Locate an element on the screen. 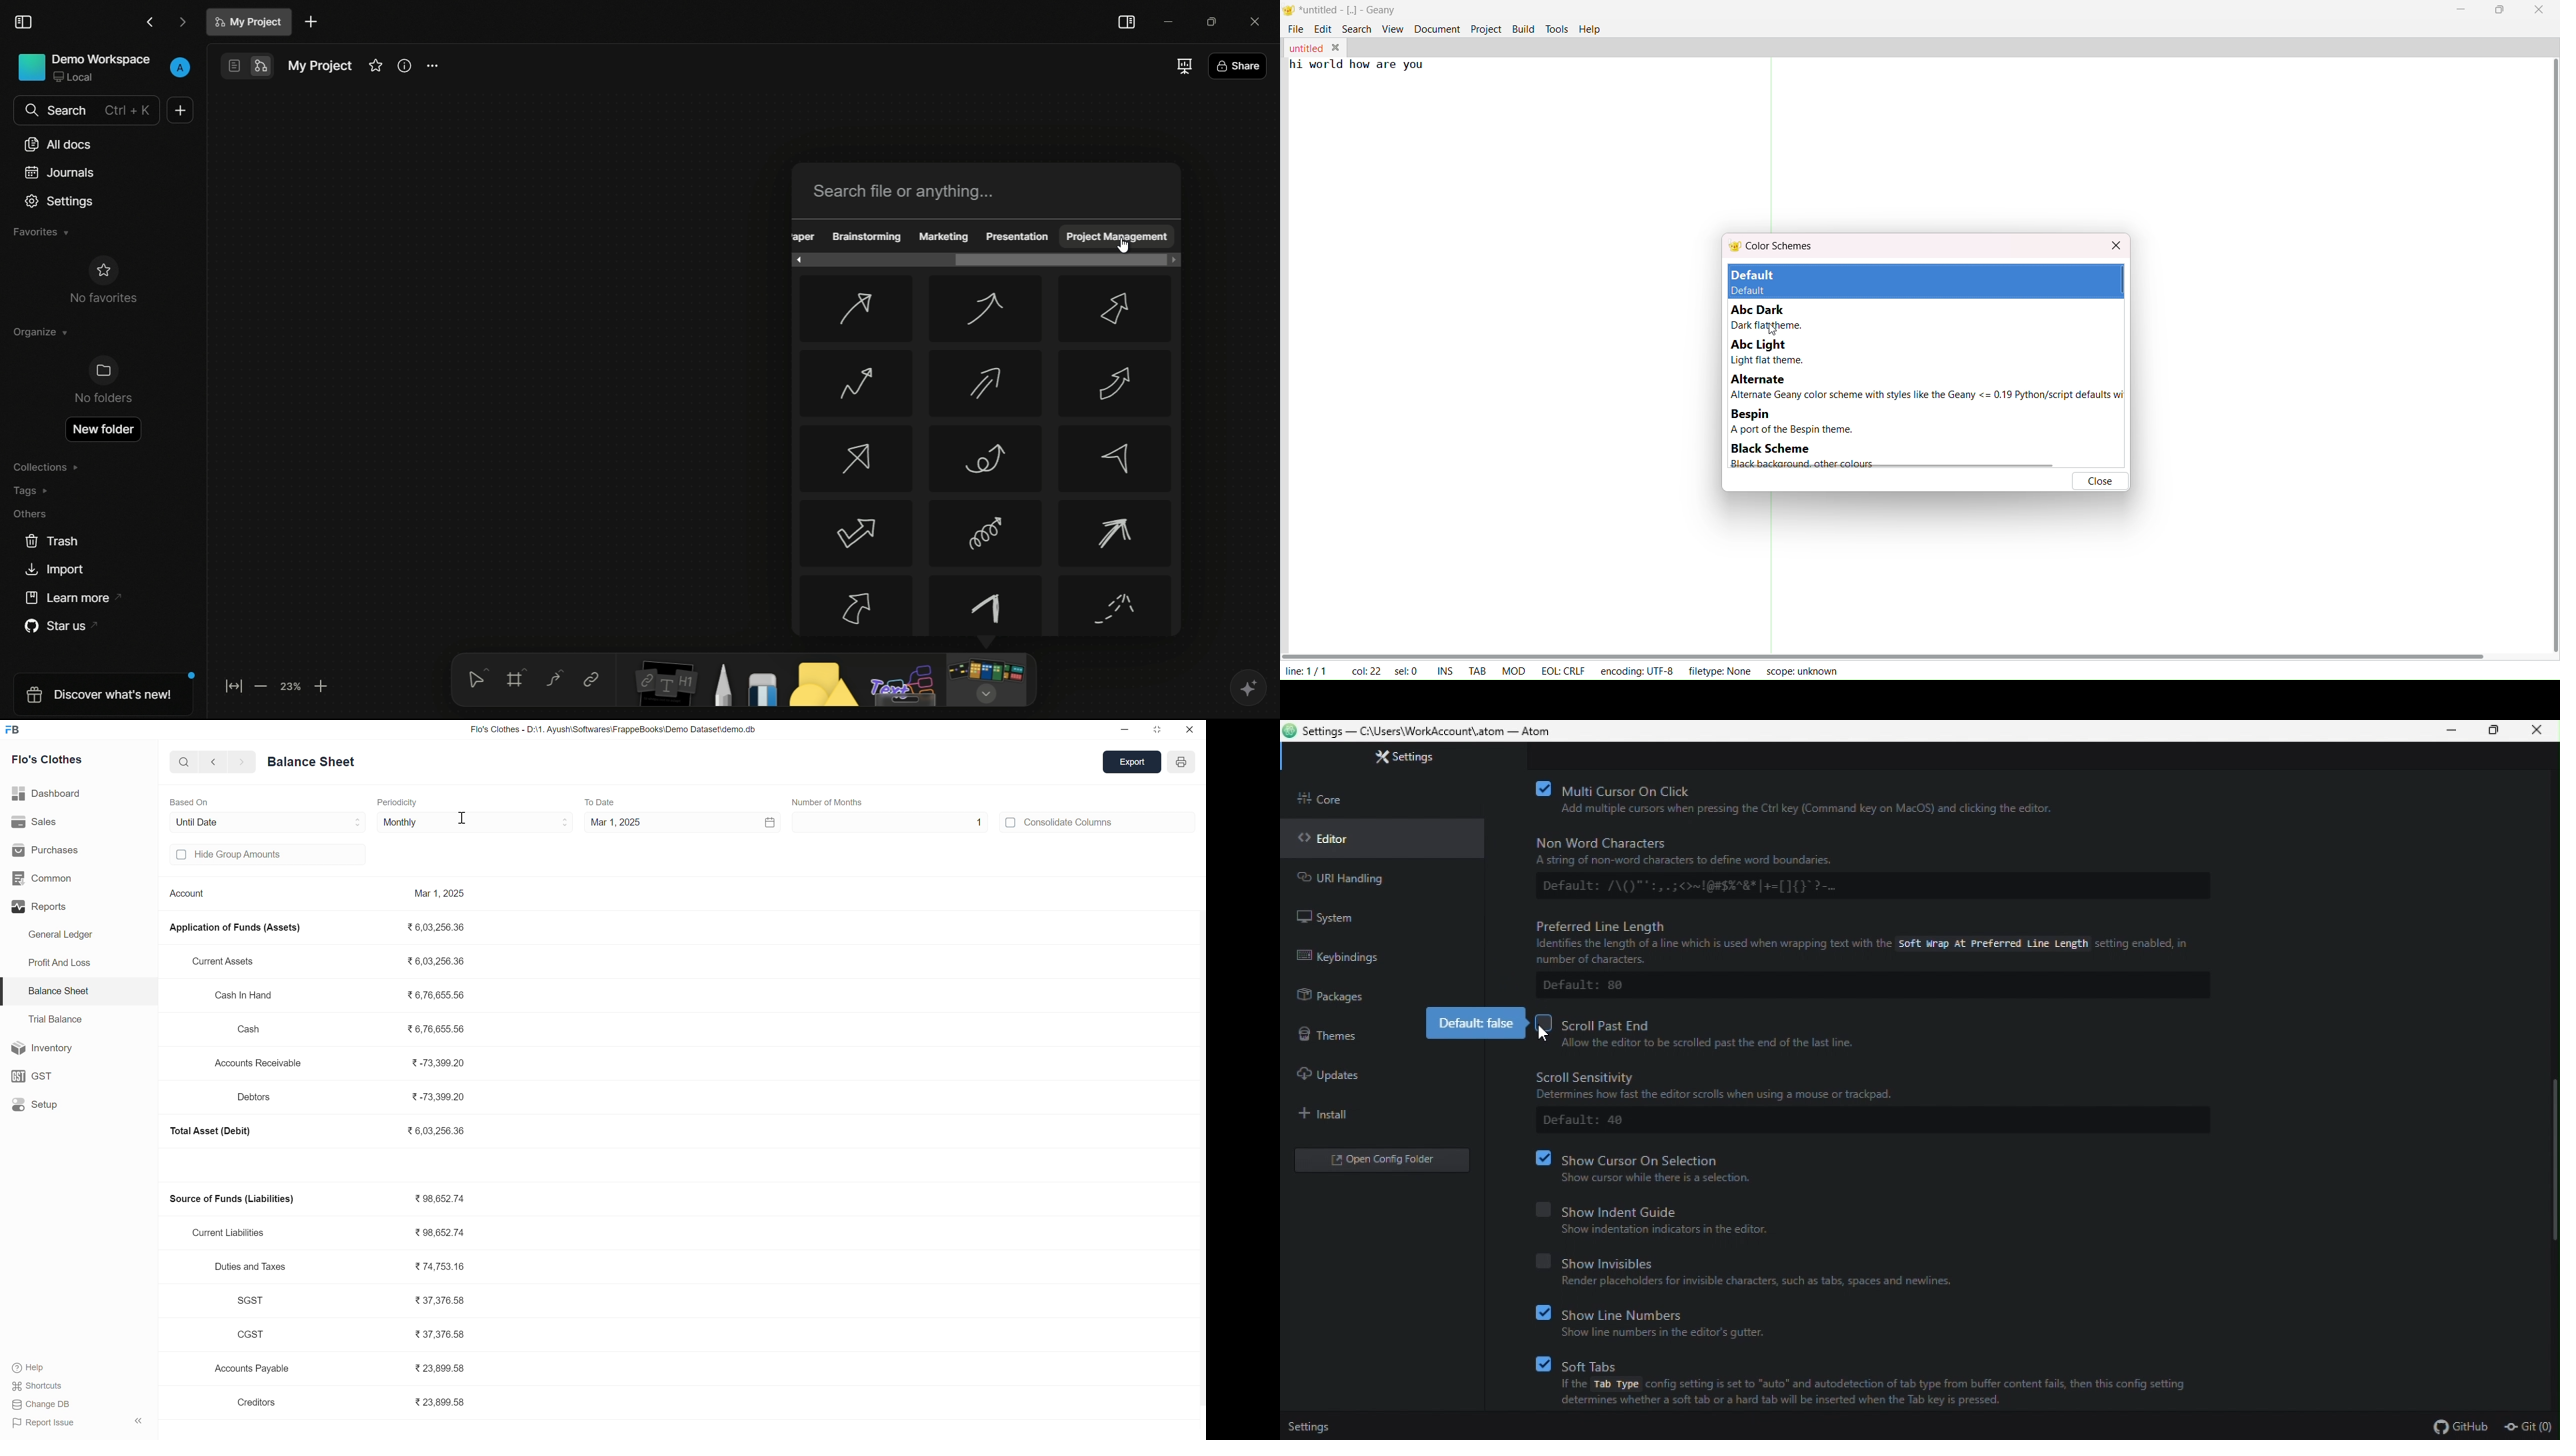 The image size is (2576, 1456). import is located at coordinates (53, 570).